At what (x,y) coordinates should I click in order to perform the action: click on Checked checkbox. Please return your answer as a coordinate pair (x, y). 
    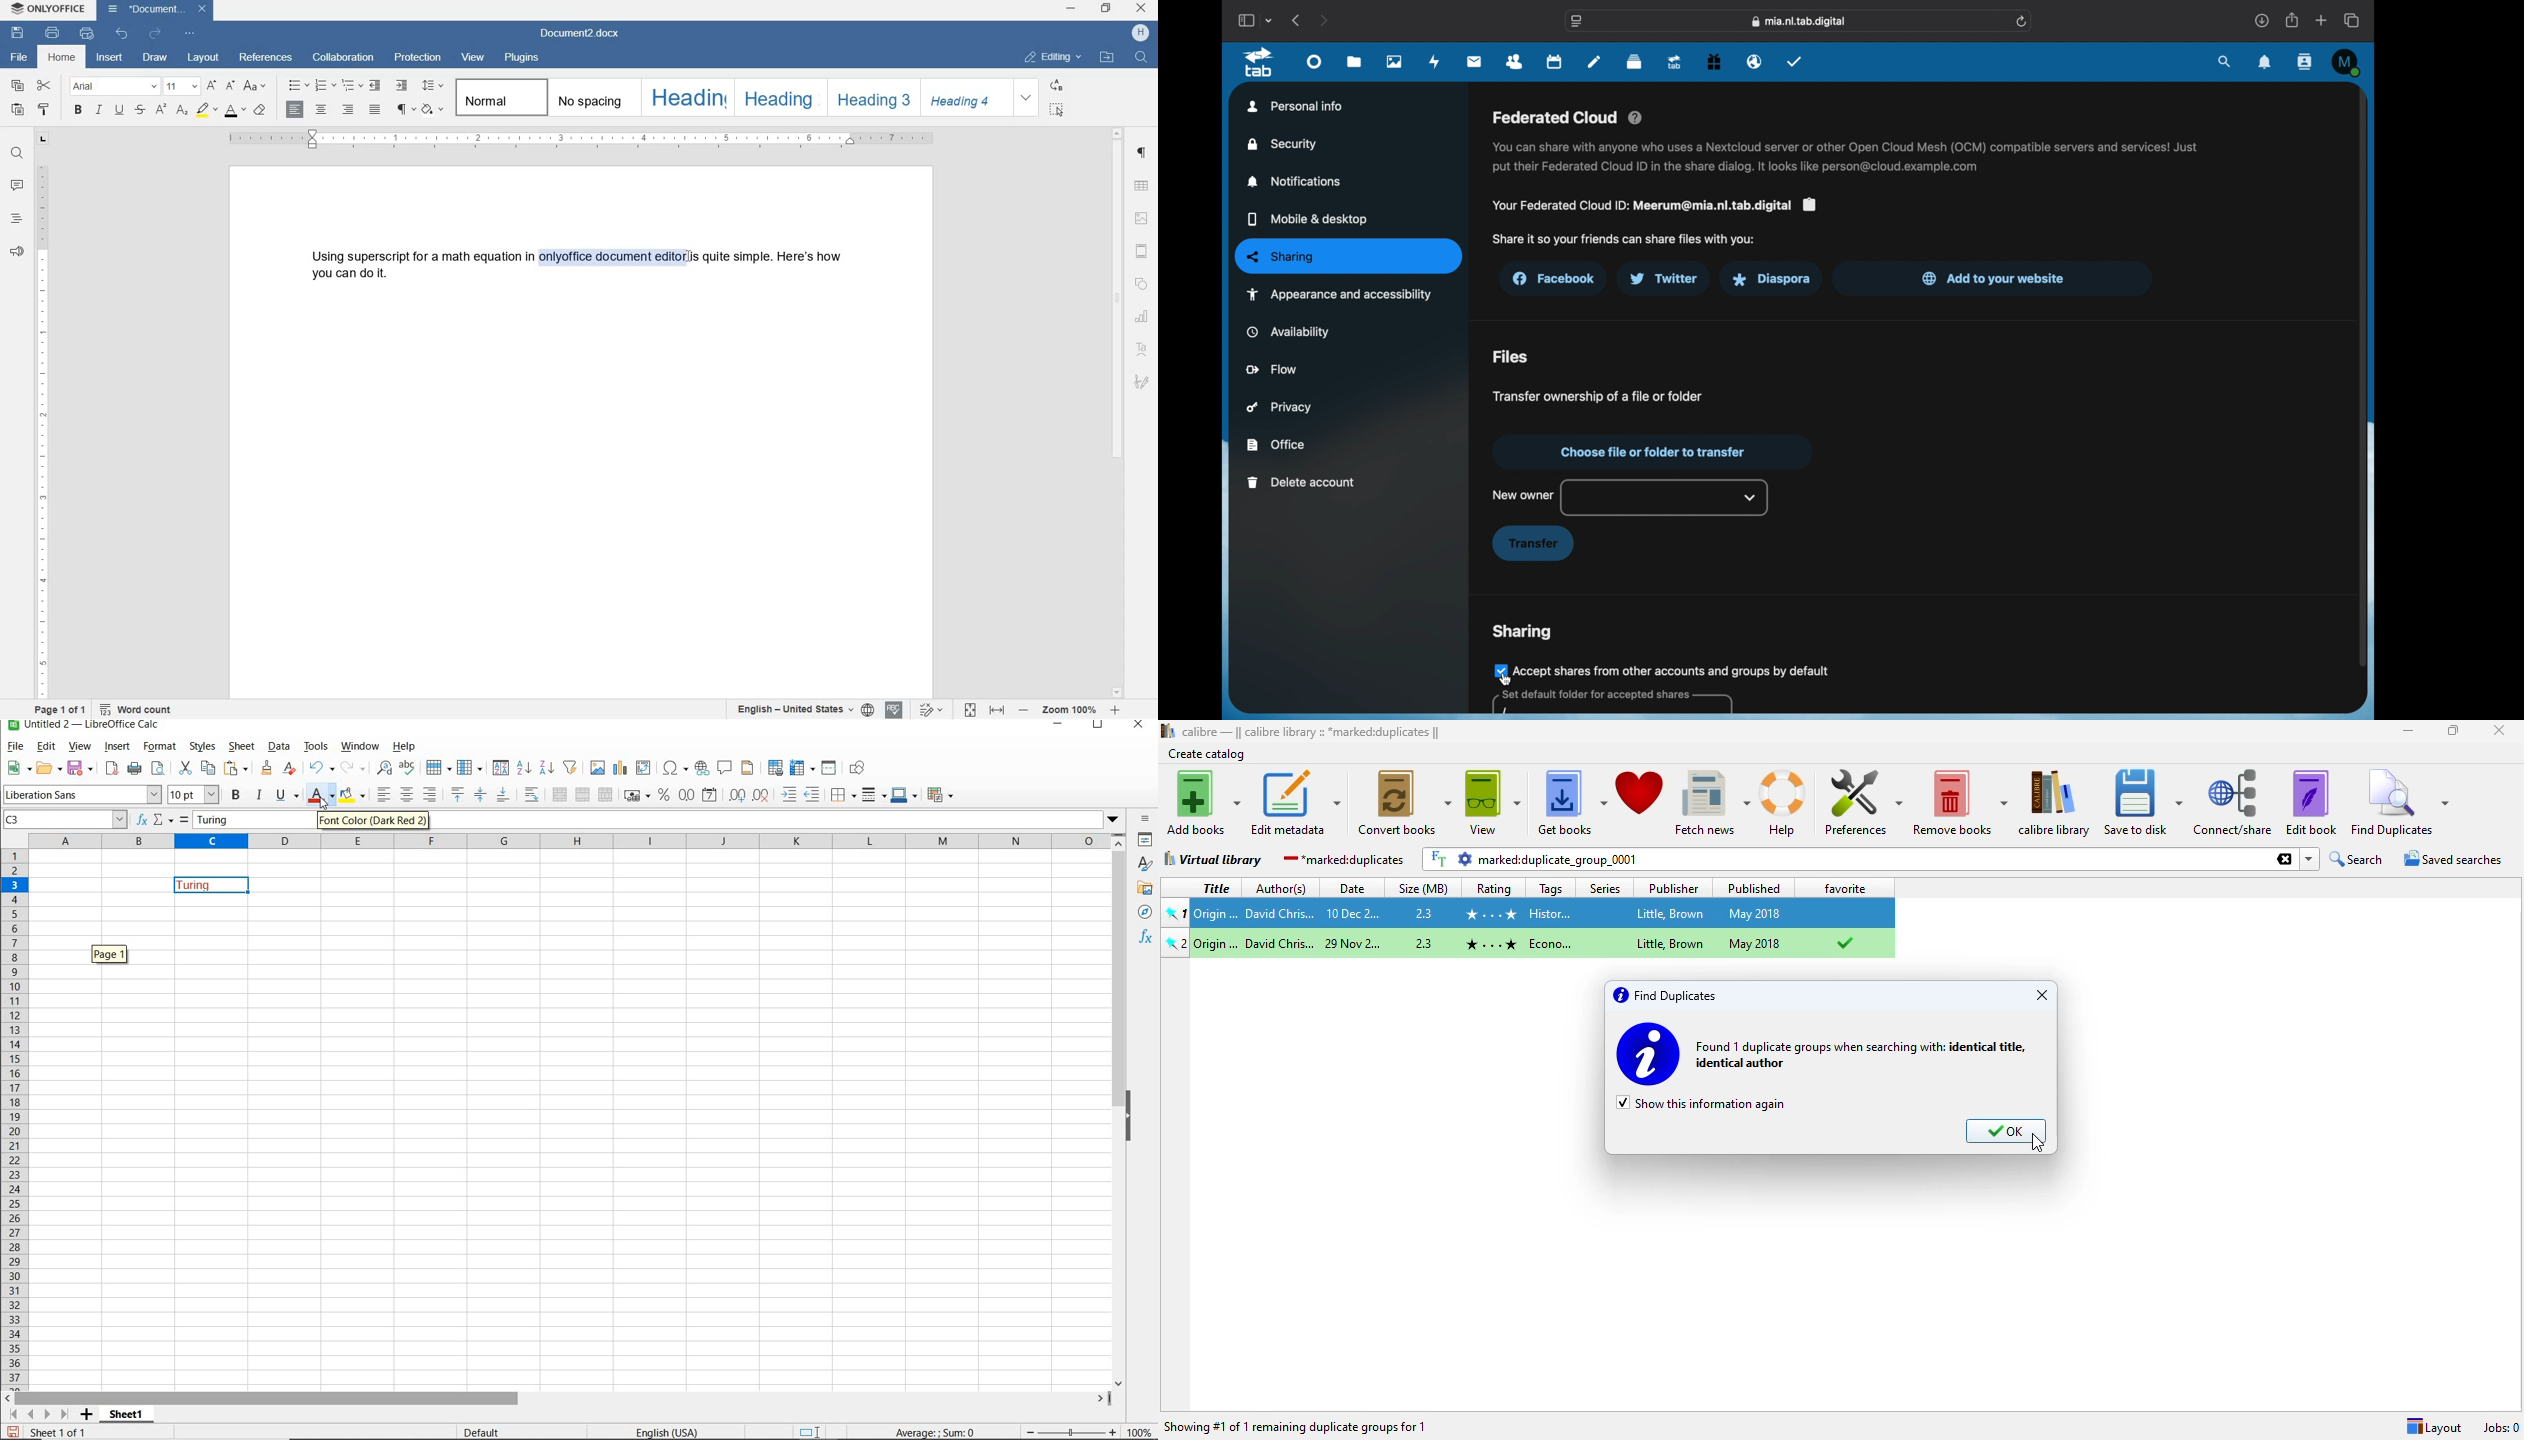
    Looking at the image, I should click on (1499, 670).